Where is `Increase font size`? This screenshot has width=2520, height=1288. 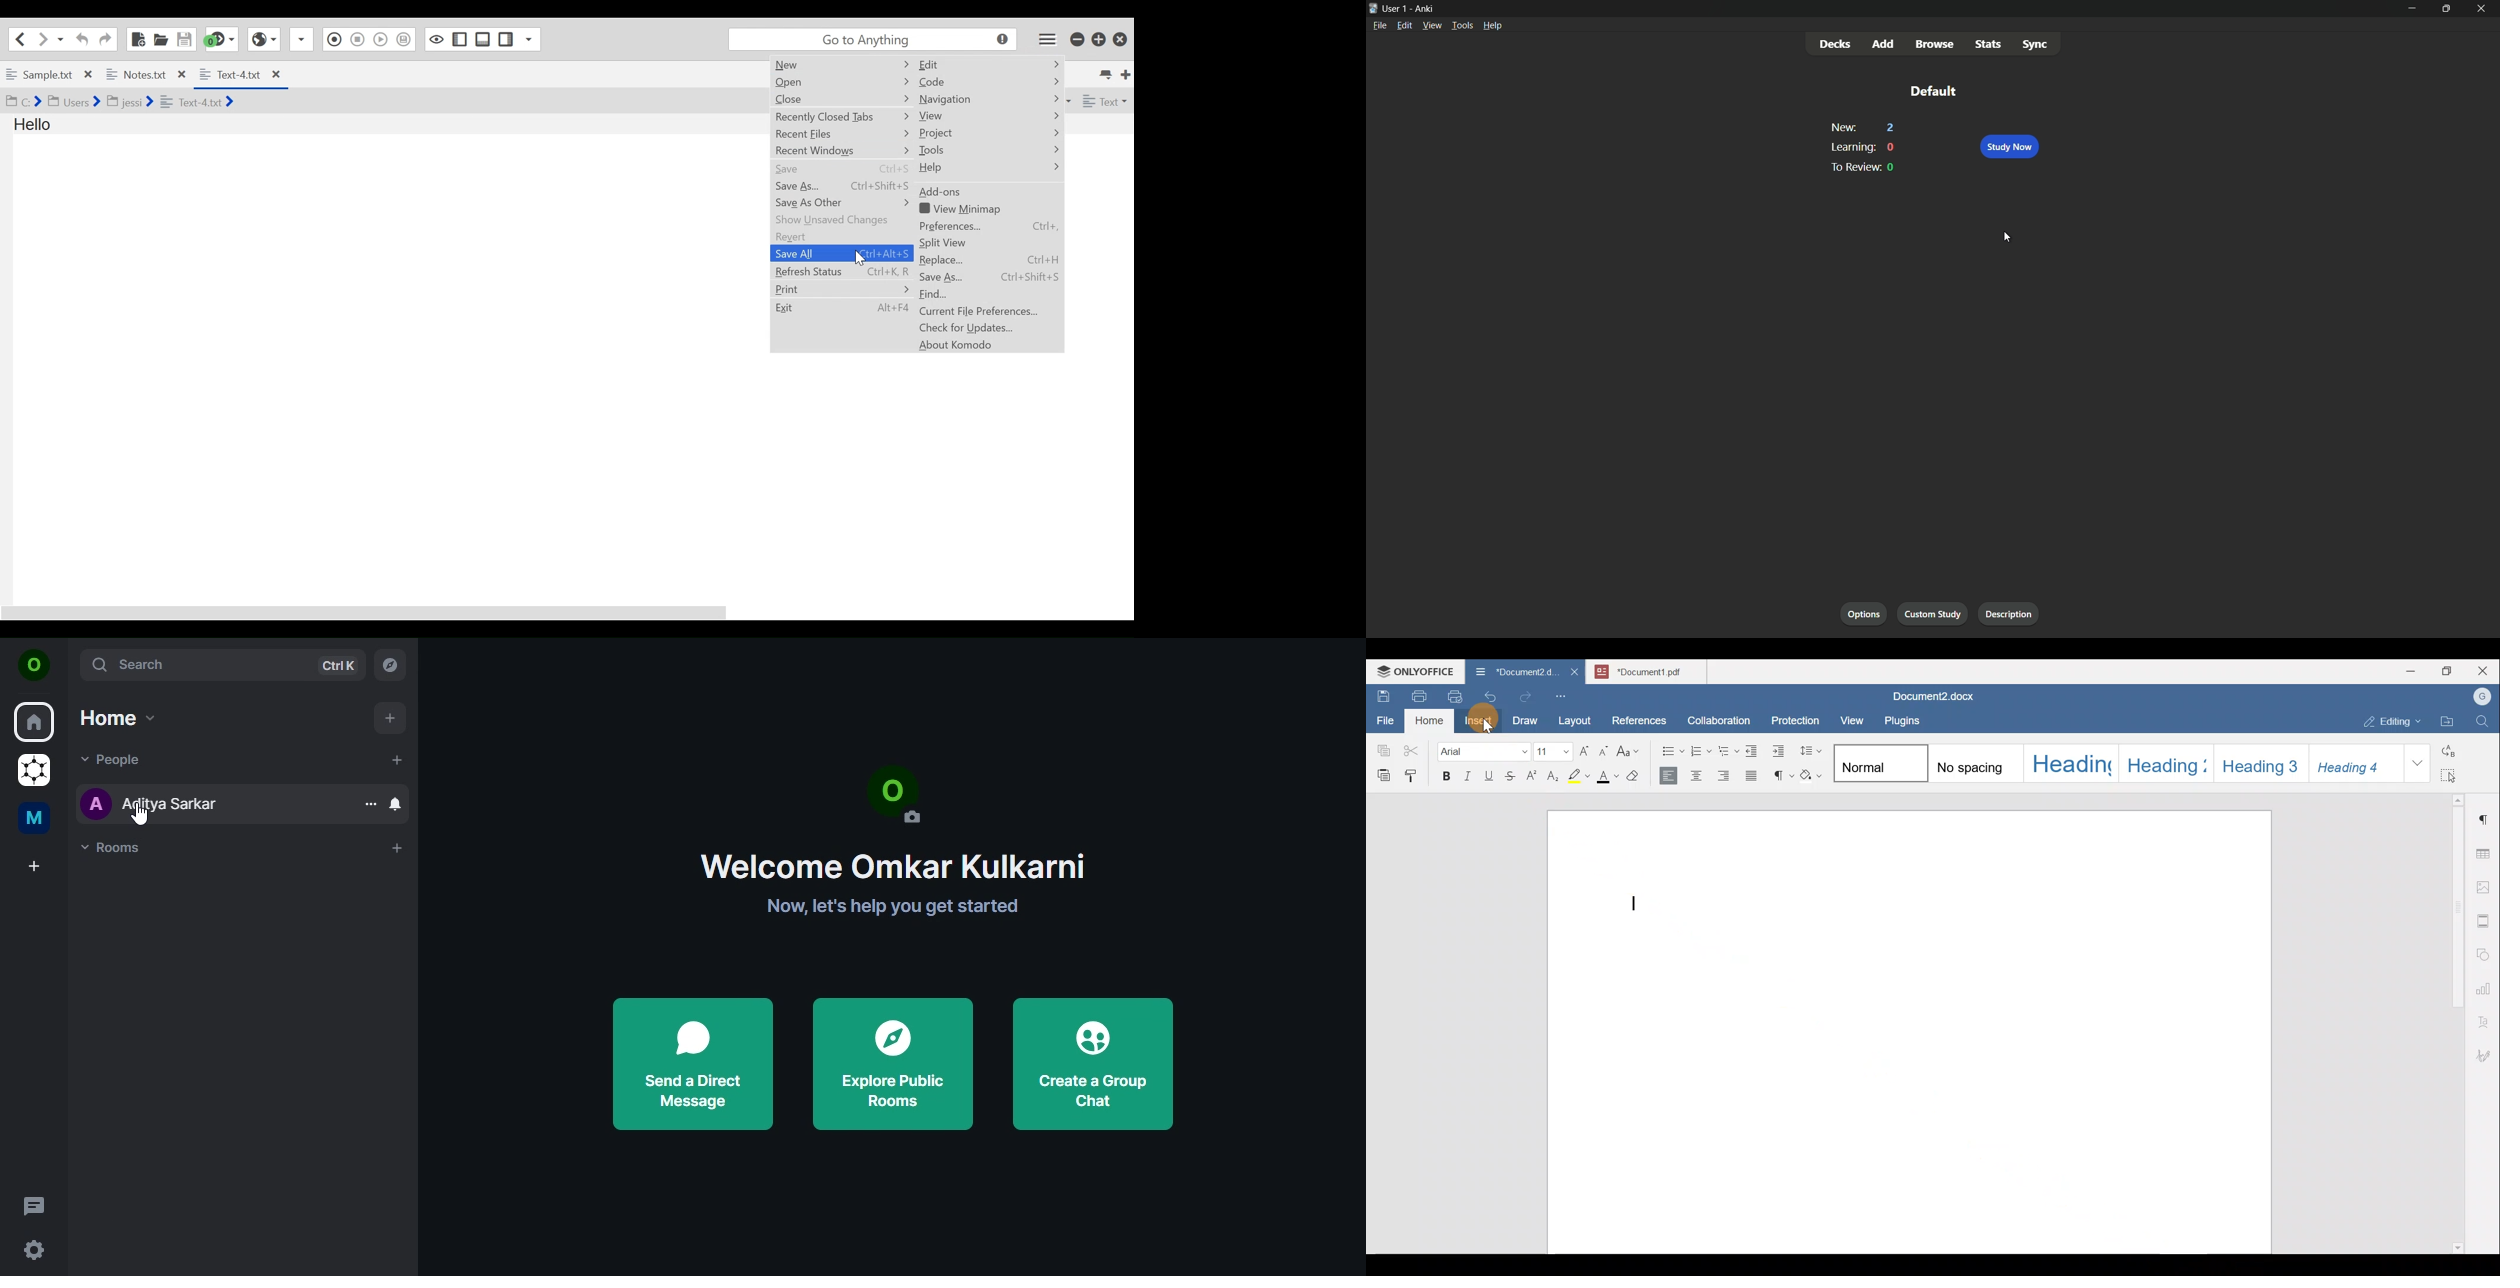 Increase font size is located at coordinates (1583, 751).